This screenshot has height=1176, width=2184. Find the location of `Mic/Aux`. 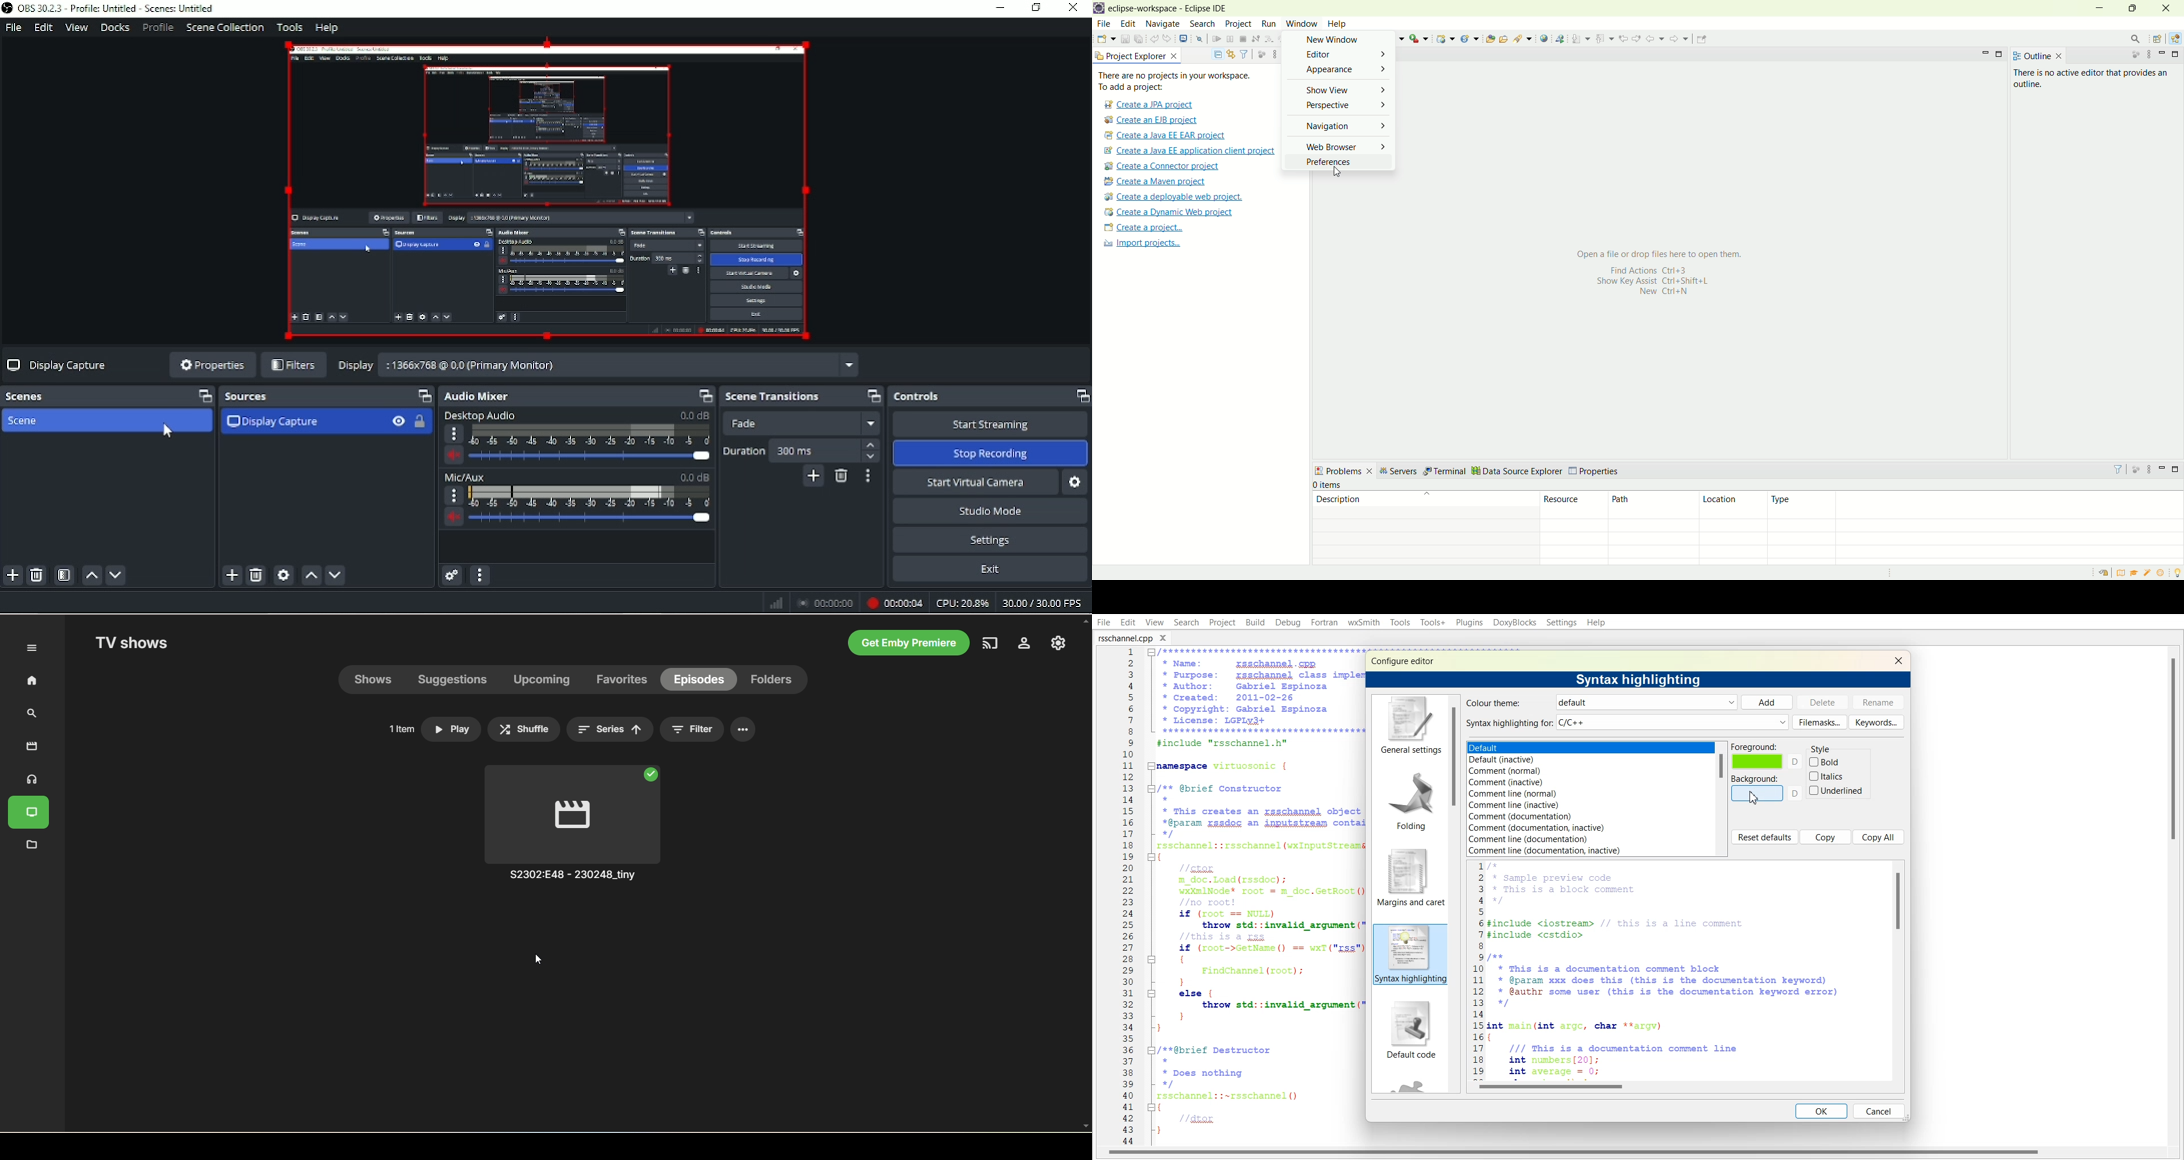

Mic/Aux is located at coordinates (466, 478).